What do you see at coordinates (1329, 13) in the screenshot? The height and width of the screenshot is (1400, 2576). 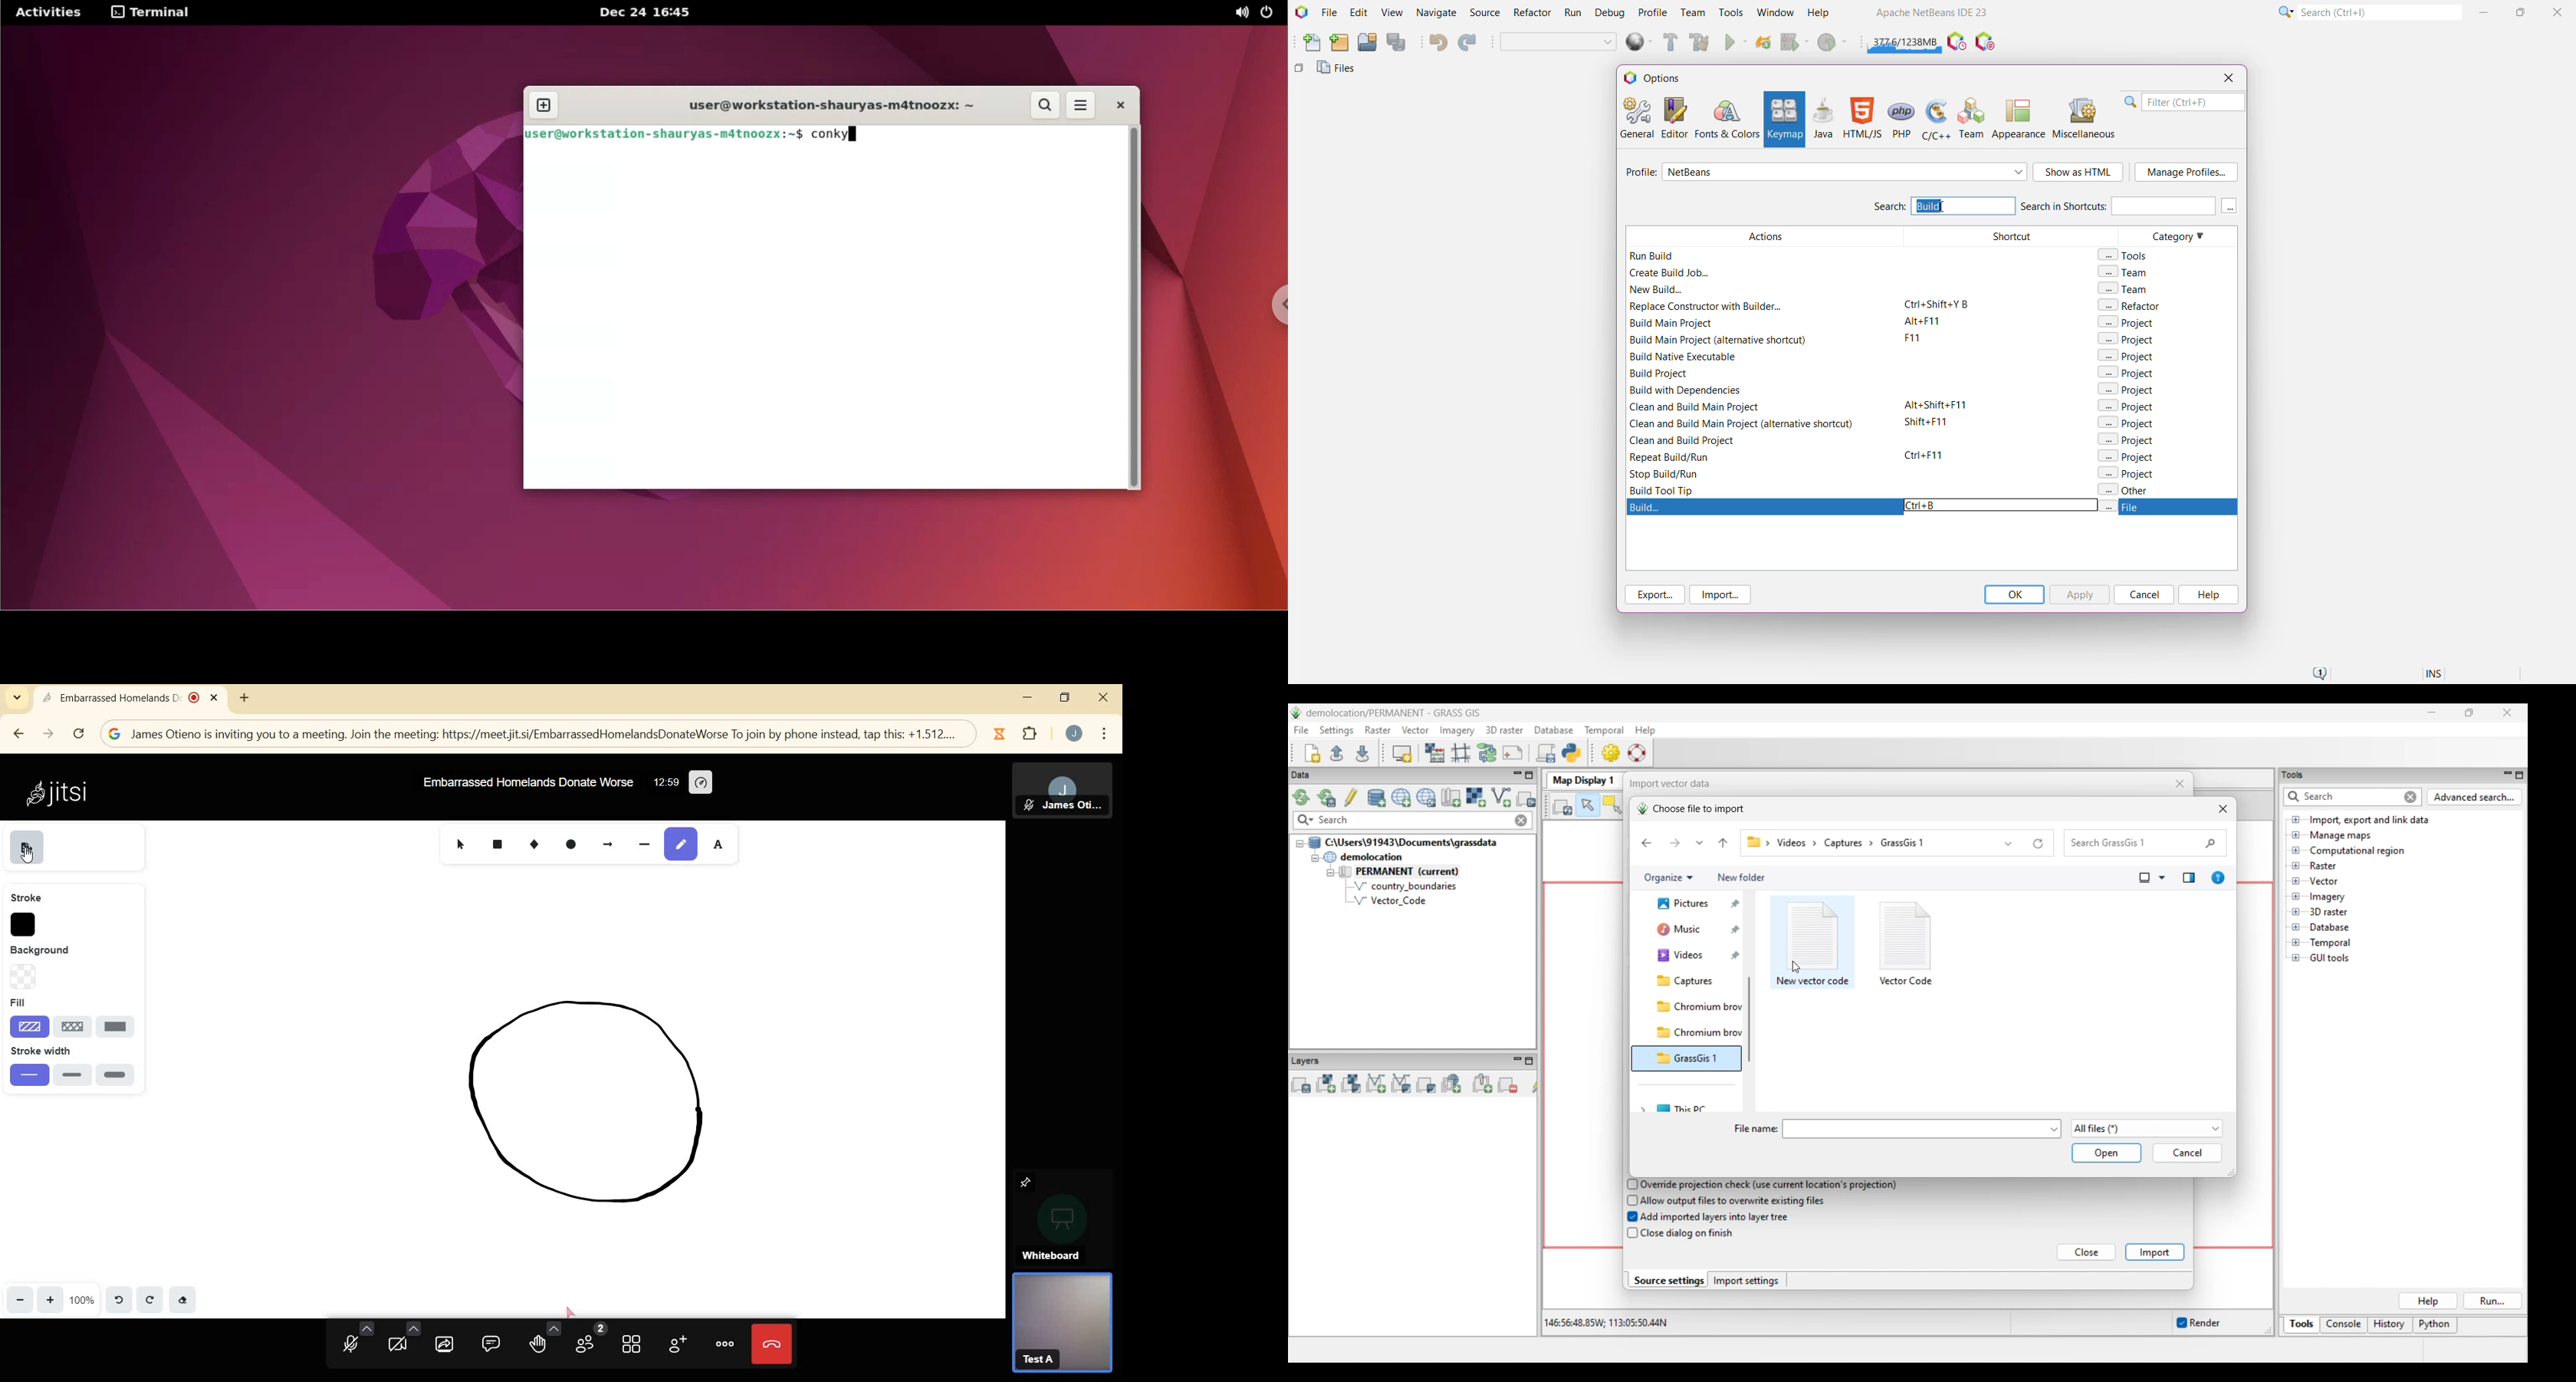 I see `File` at bounding box center [1329, 13].